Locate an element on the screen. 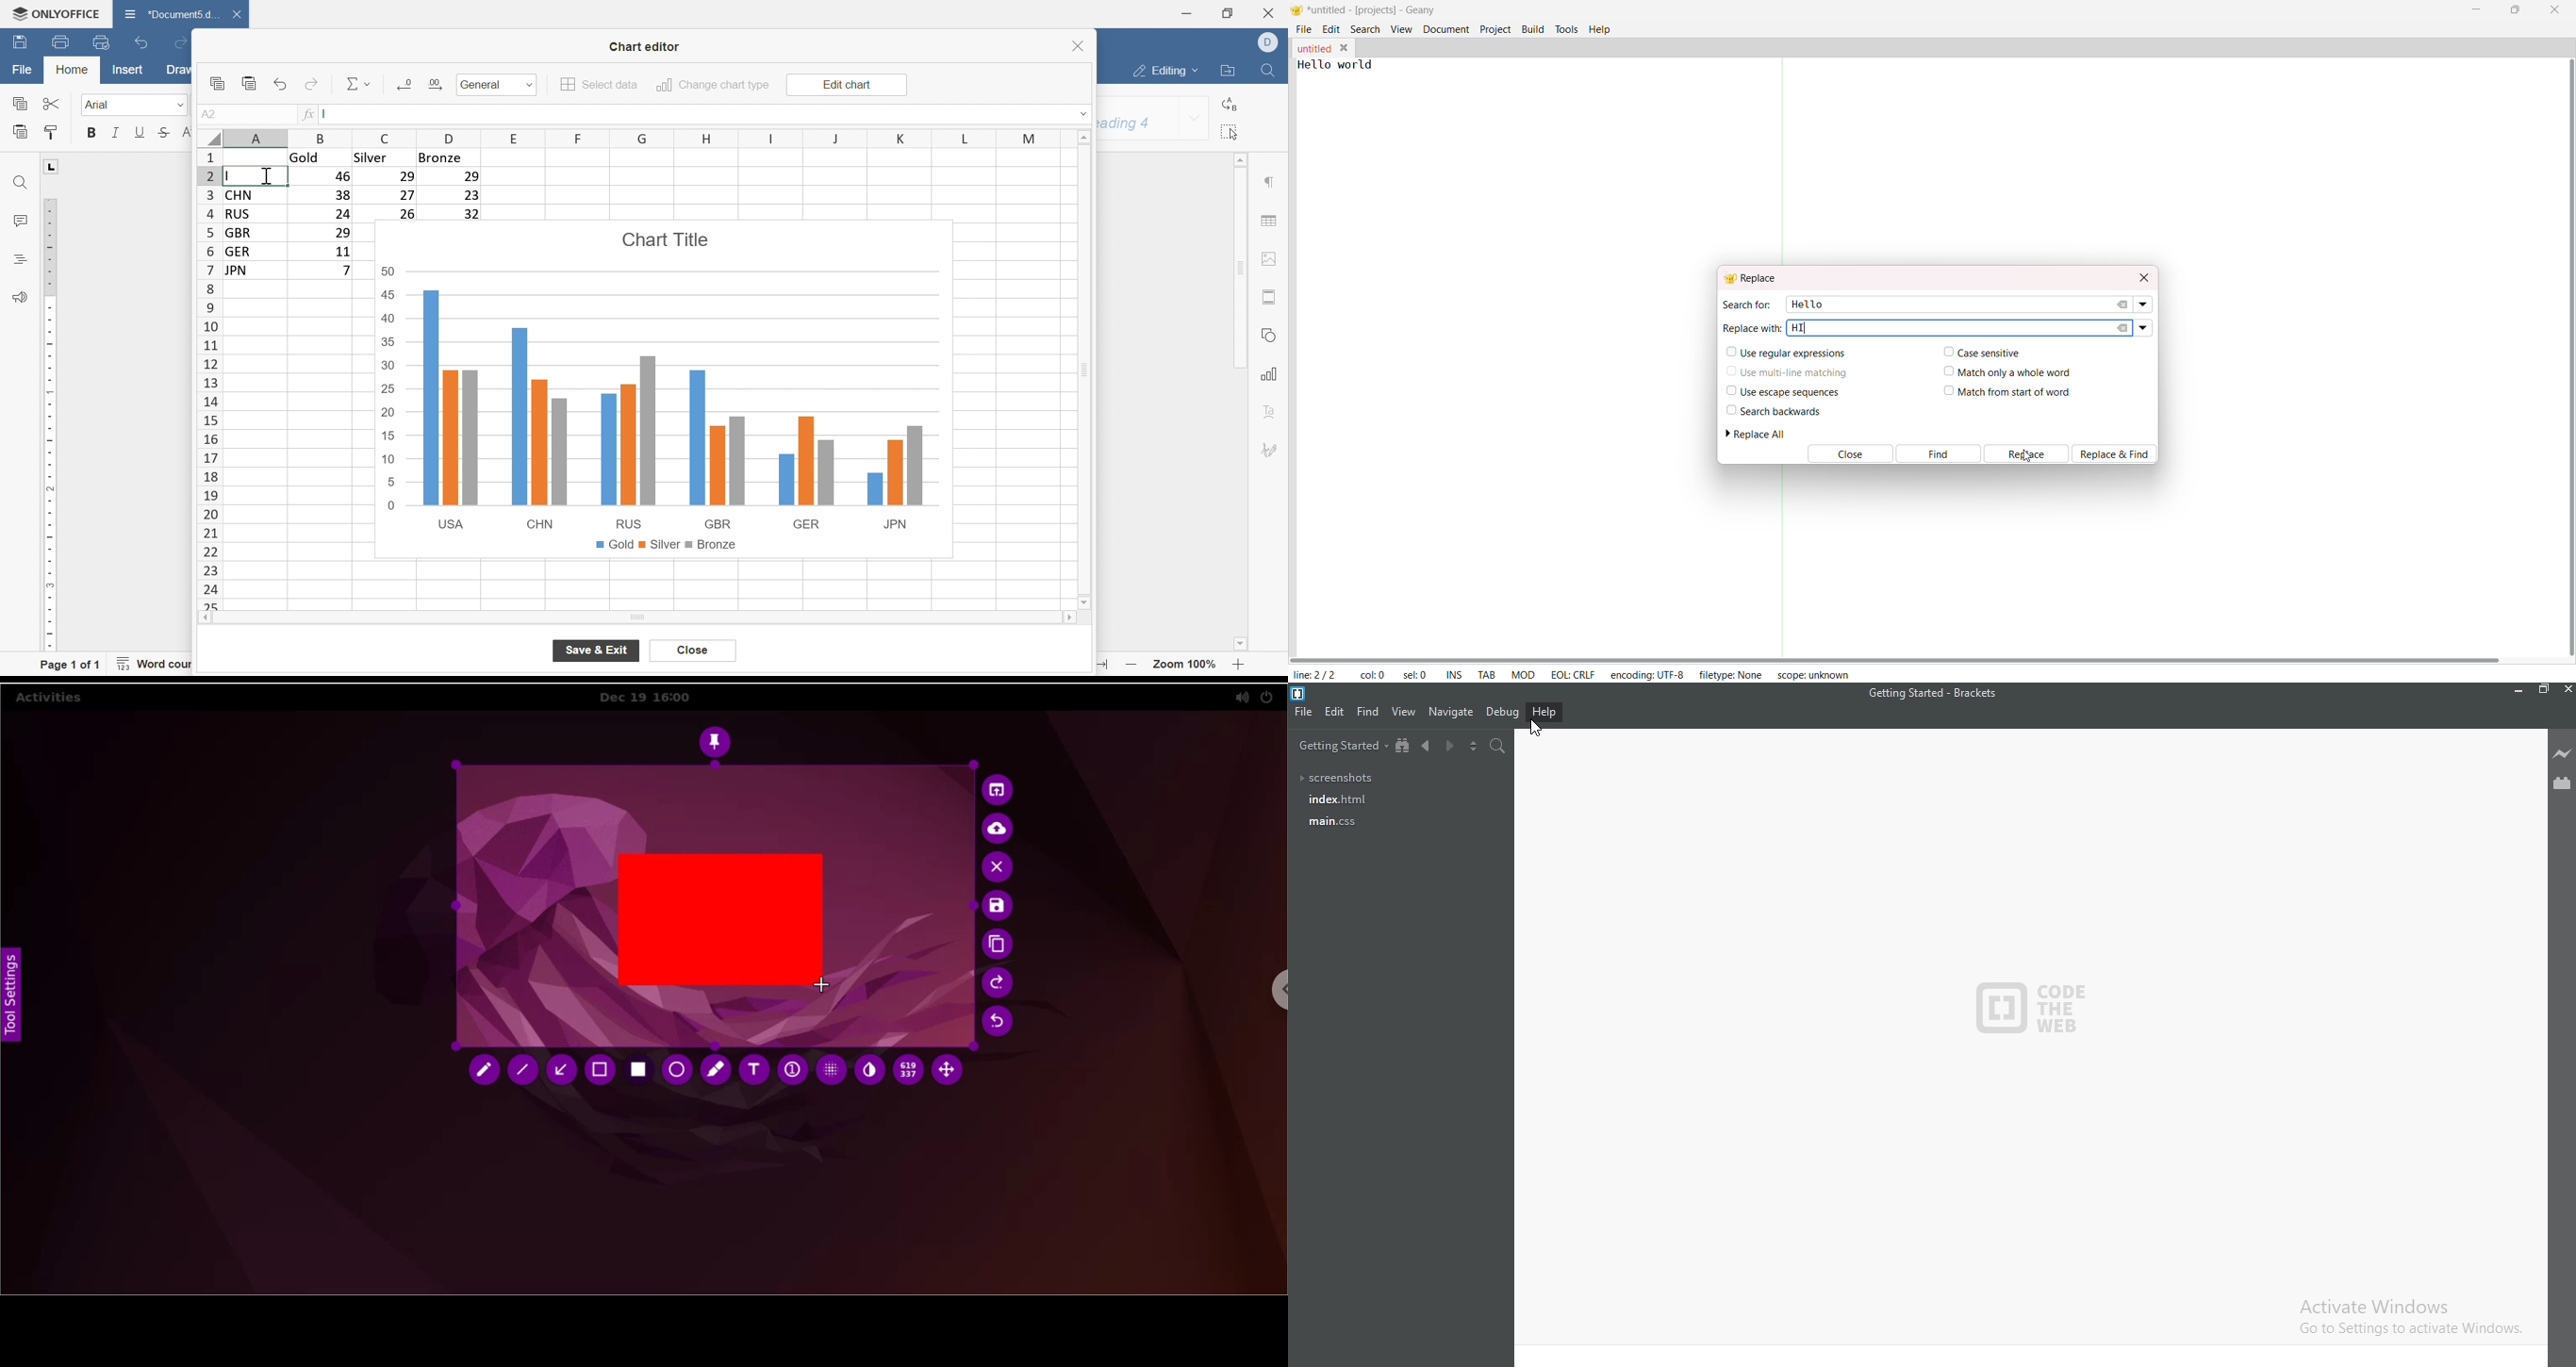  search for is located at coordinates (1746, 305).